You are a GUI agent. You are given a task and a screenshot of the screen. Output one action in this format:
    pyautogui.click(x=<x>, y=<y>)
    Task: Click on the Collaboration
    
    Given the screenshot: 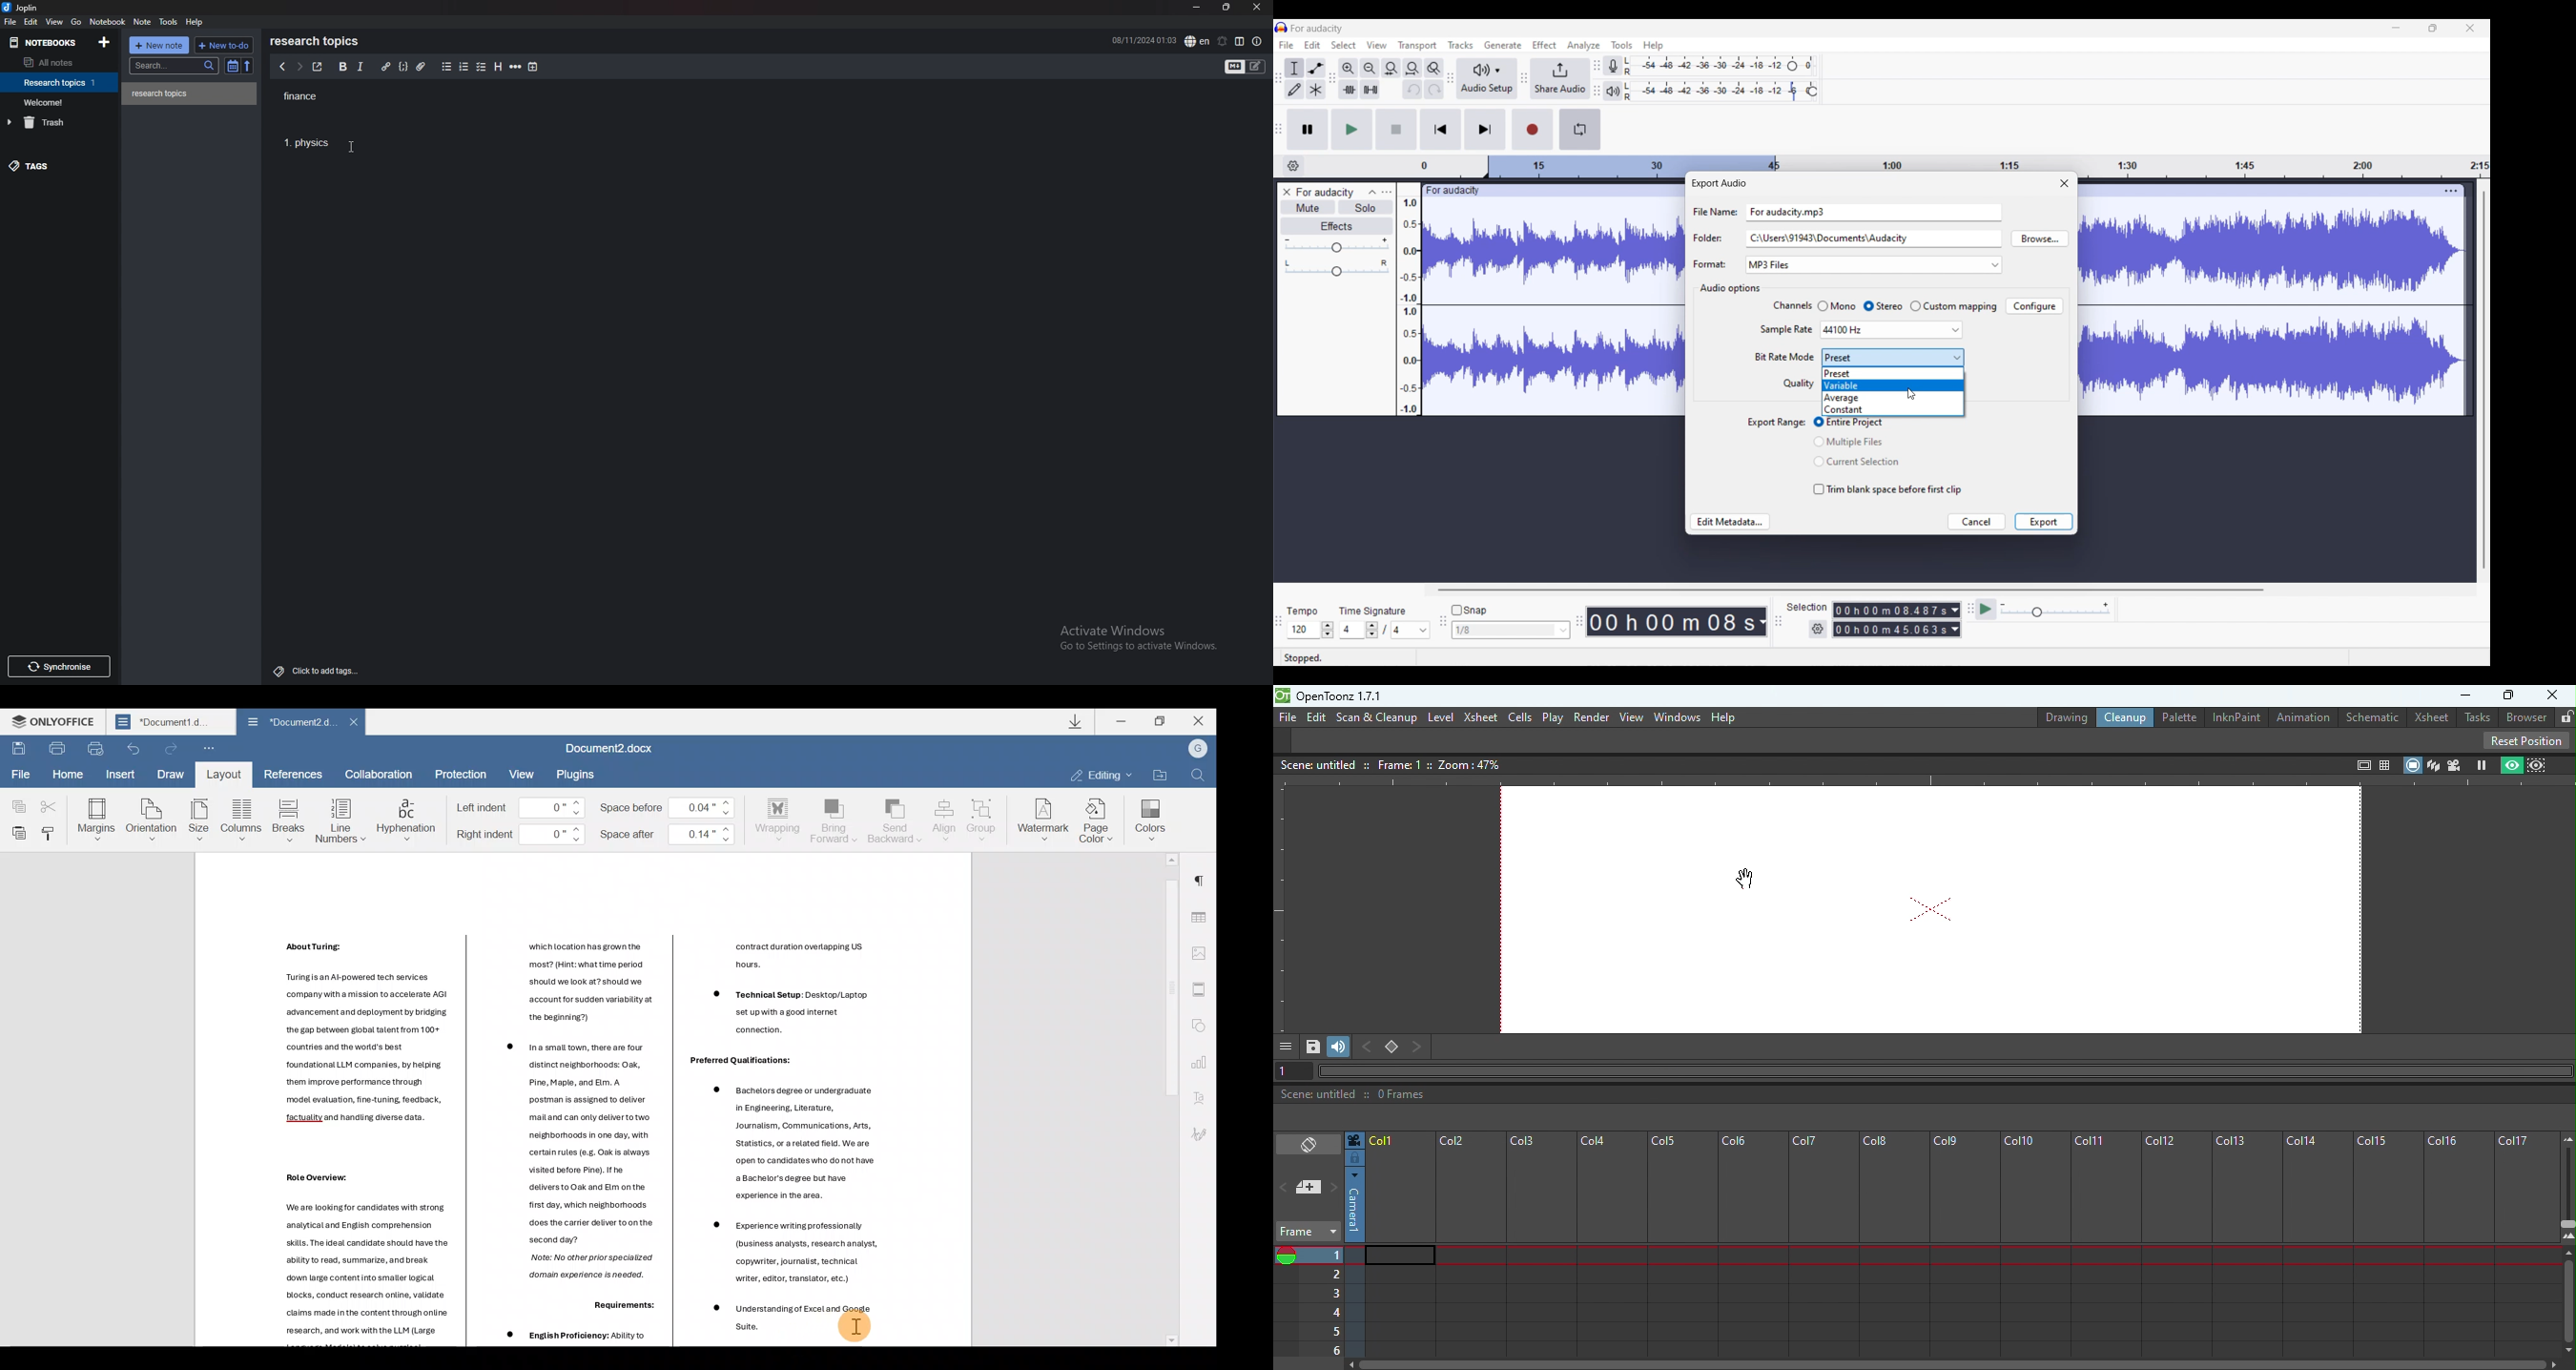 What is the action you would take?
    pyautogui.click(x=379, y=774)
    